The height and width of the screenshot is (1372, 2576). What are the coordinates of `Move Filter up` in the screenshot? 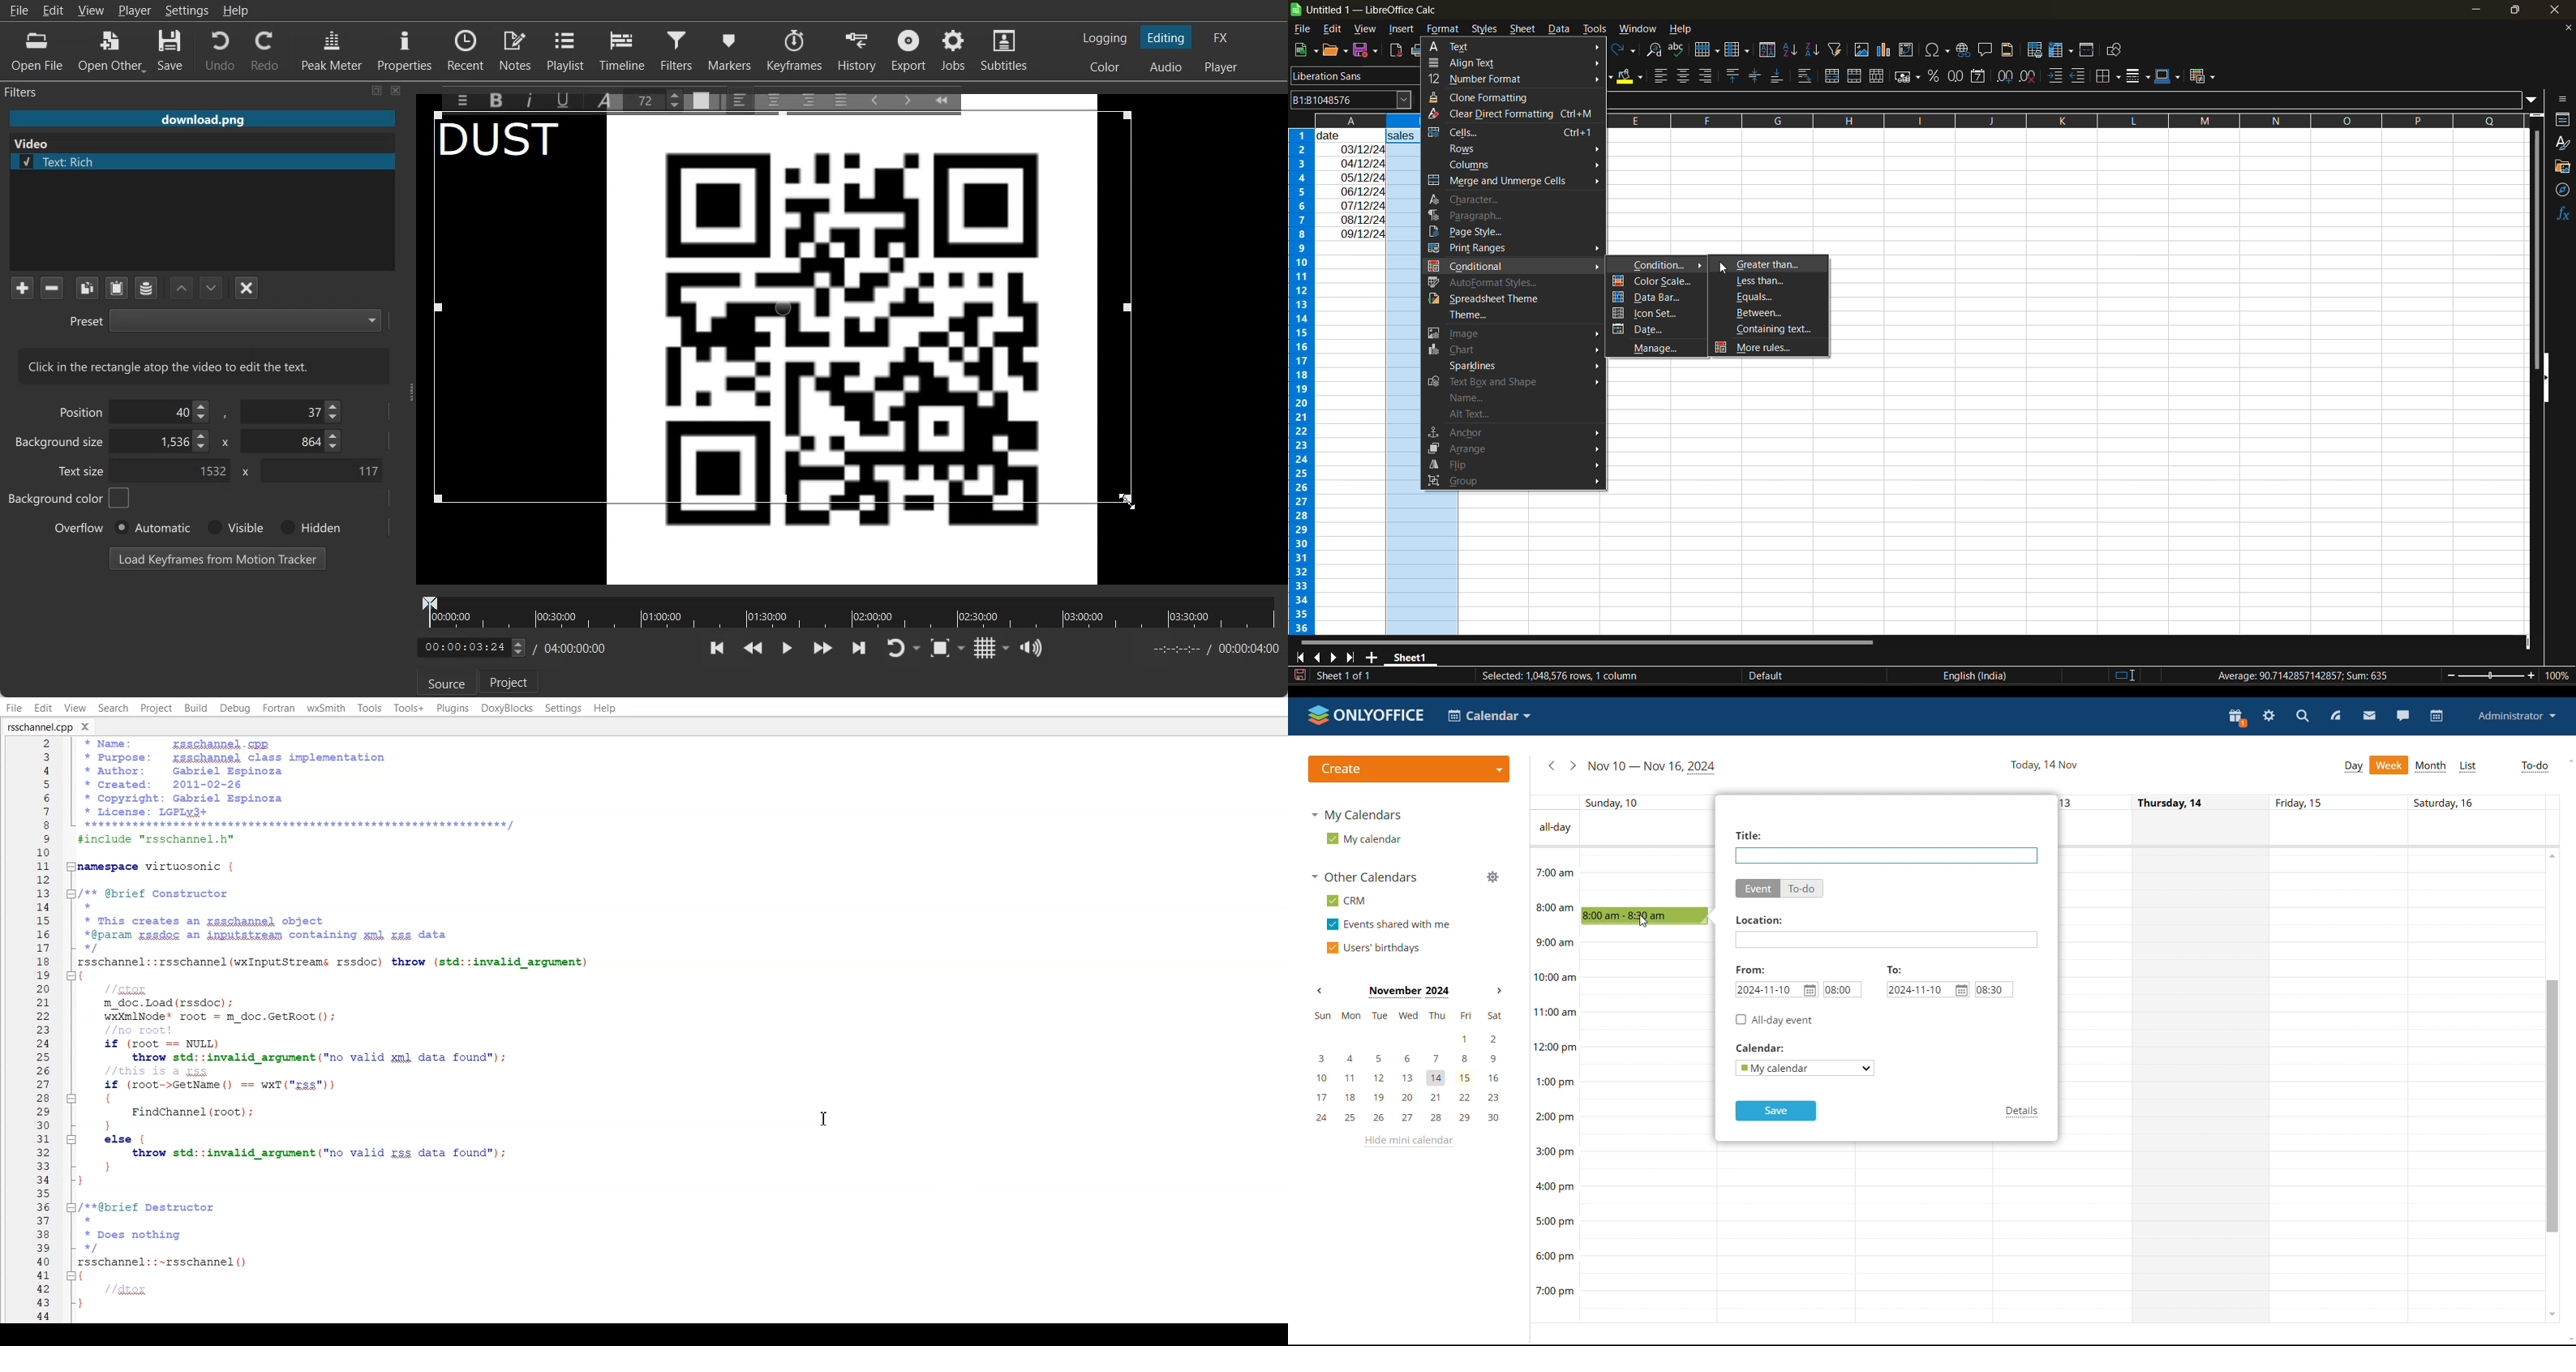 It's located at (182, 289).